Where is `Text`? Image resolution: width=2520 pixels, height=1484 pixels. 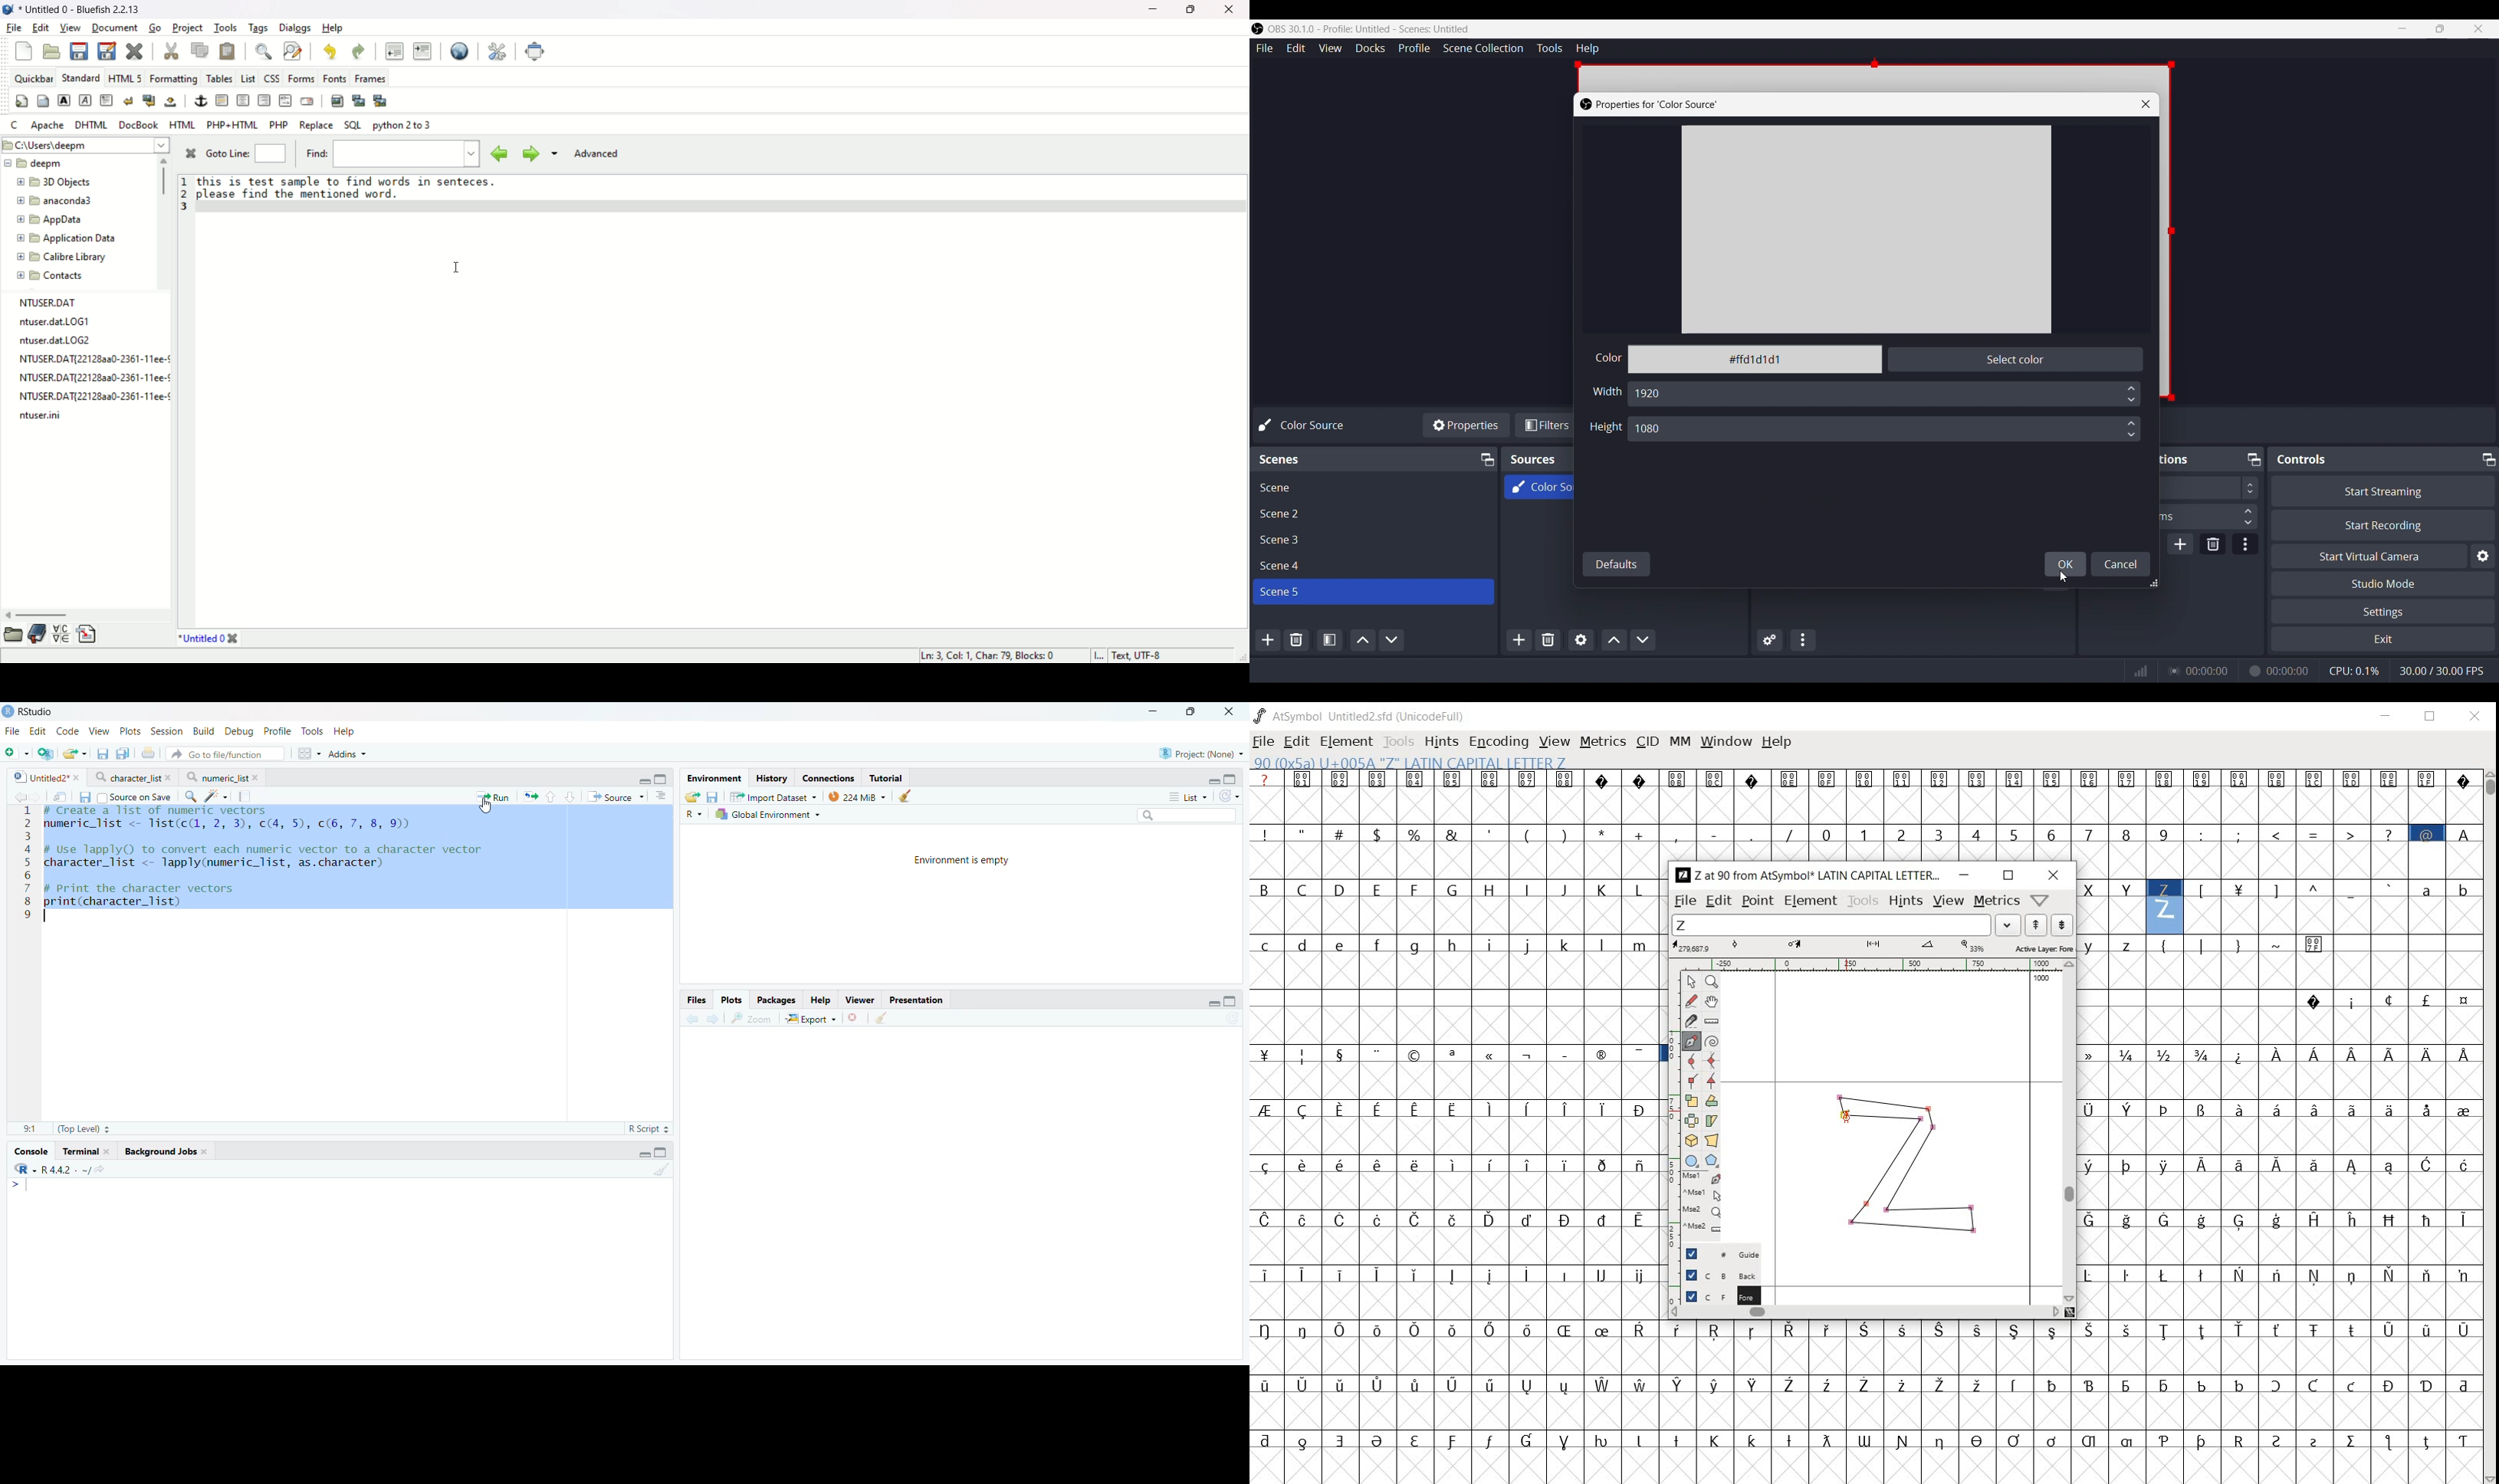
Text is located at coordinates (1281, 459).